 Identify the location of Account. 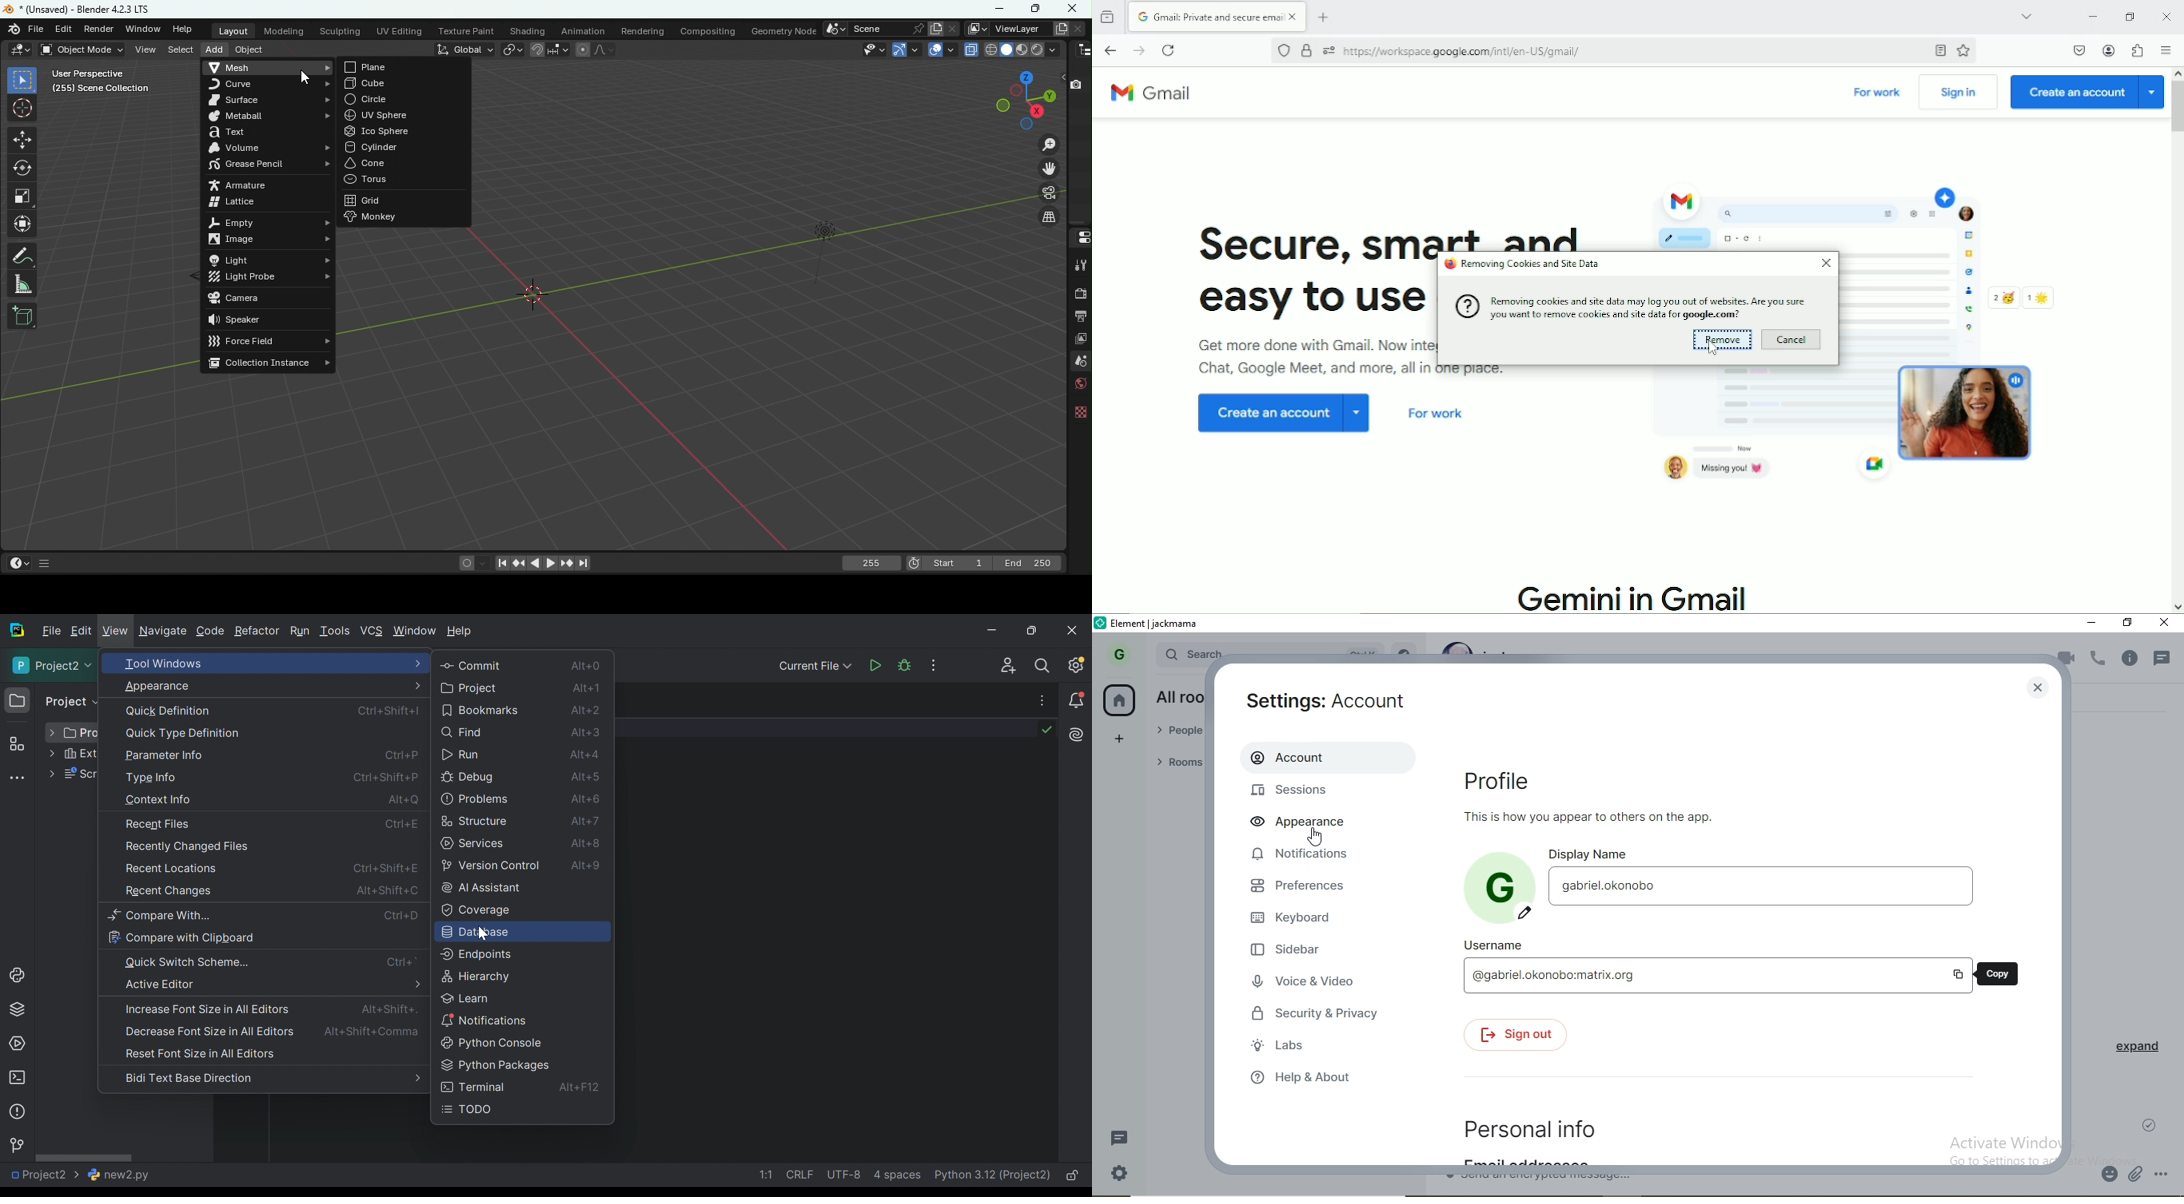
(2111, 50).